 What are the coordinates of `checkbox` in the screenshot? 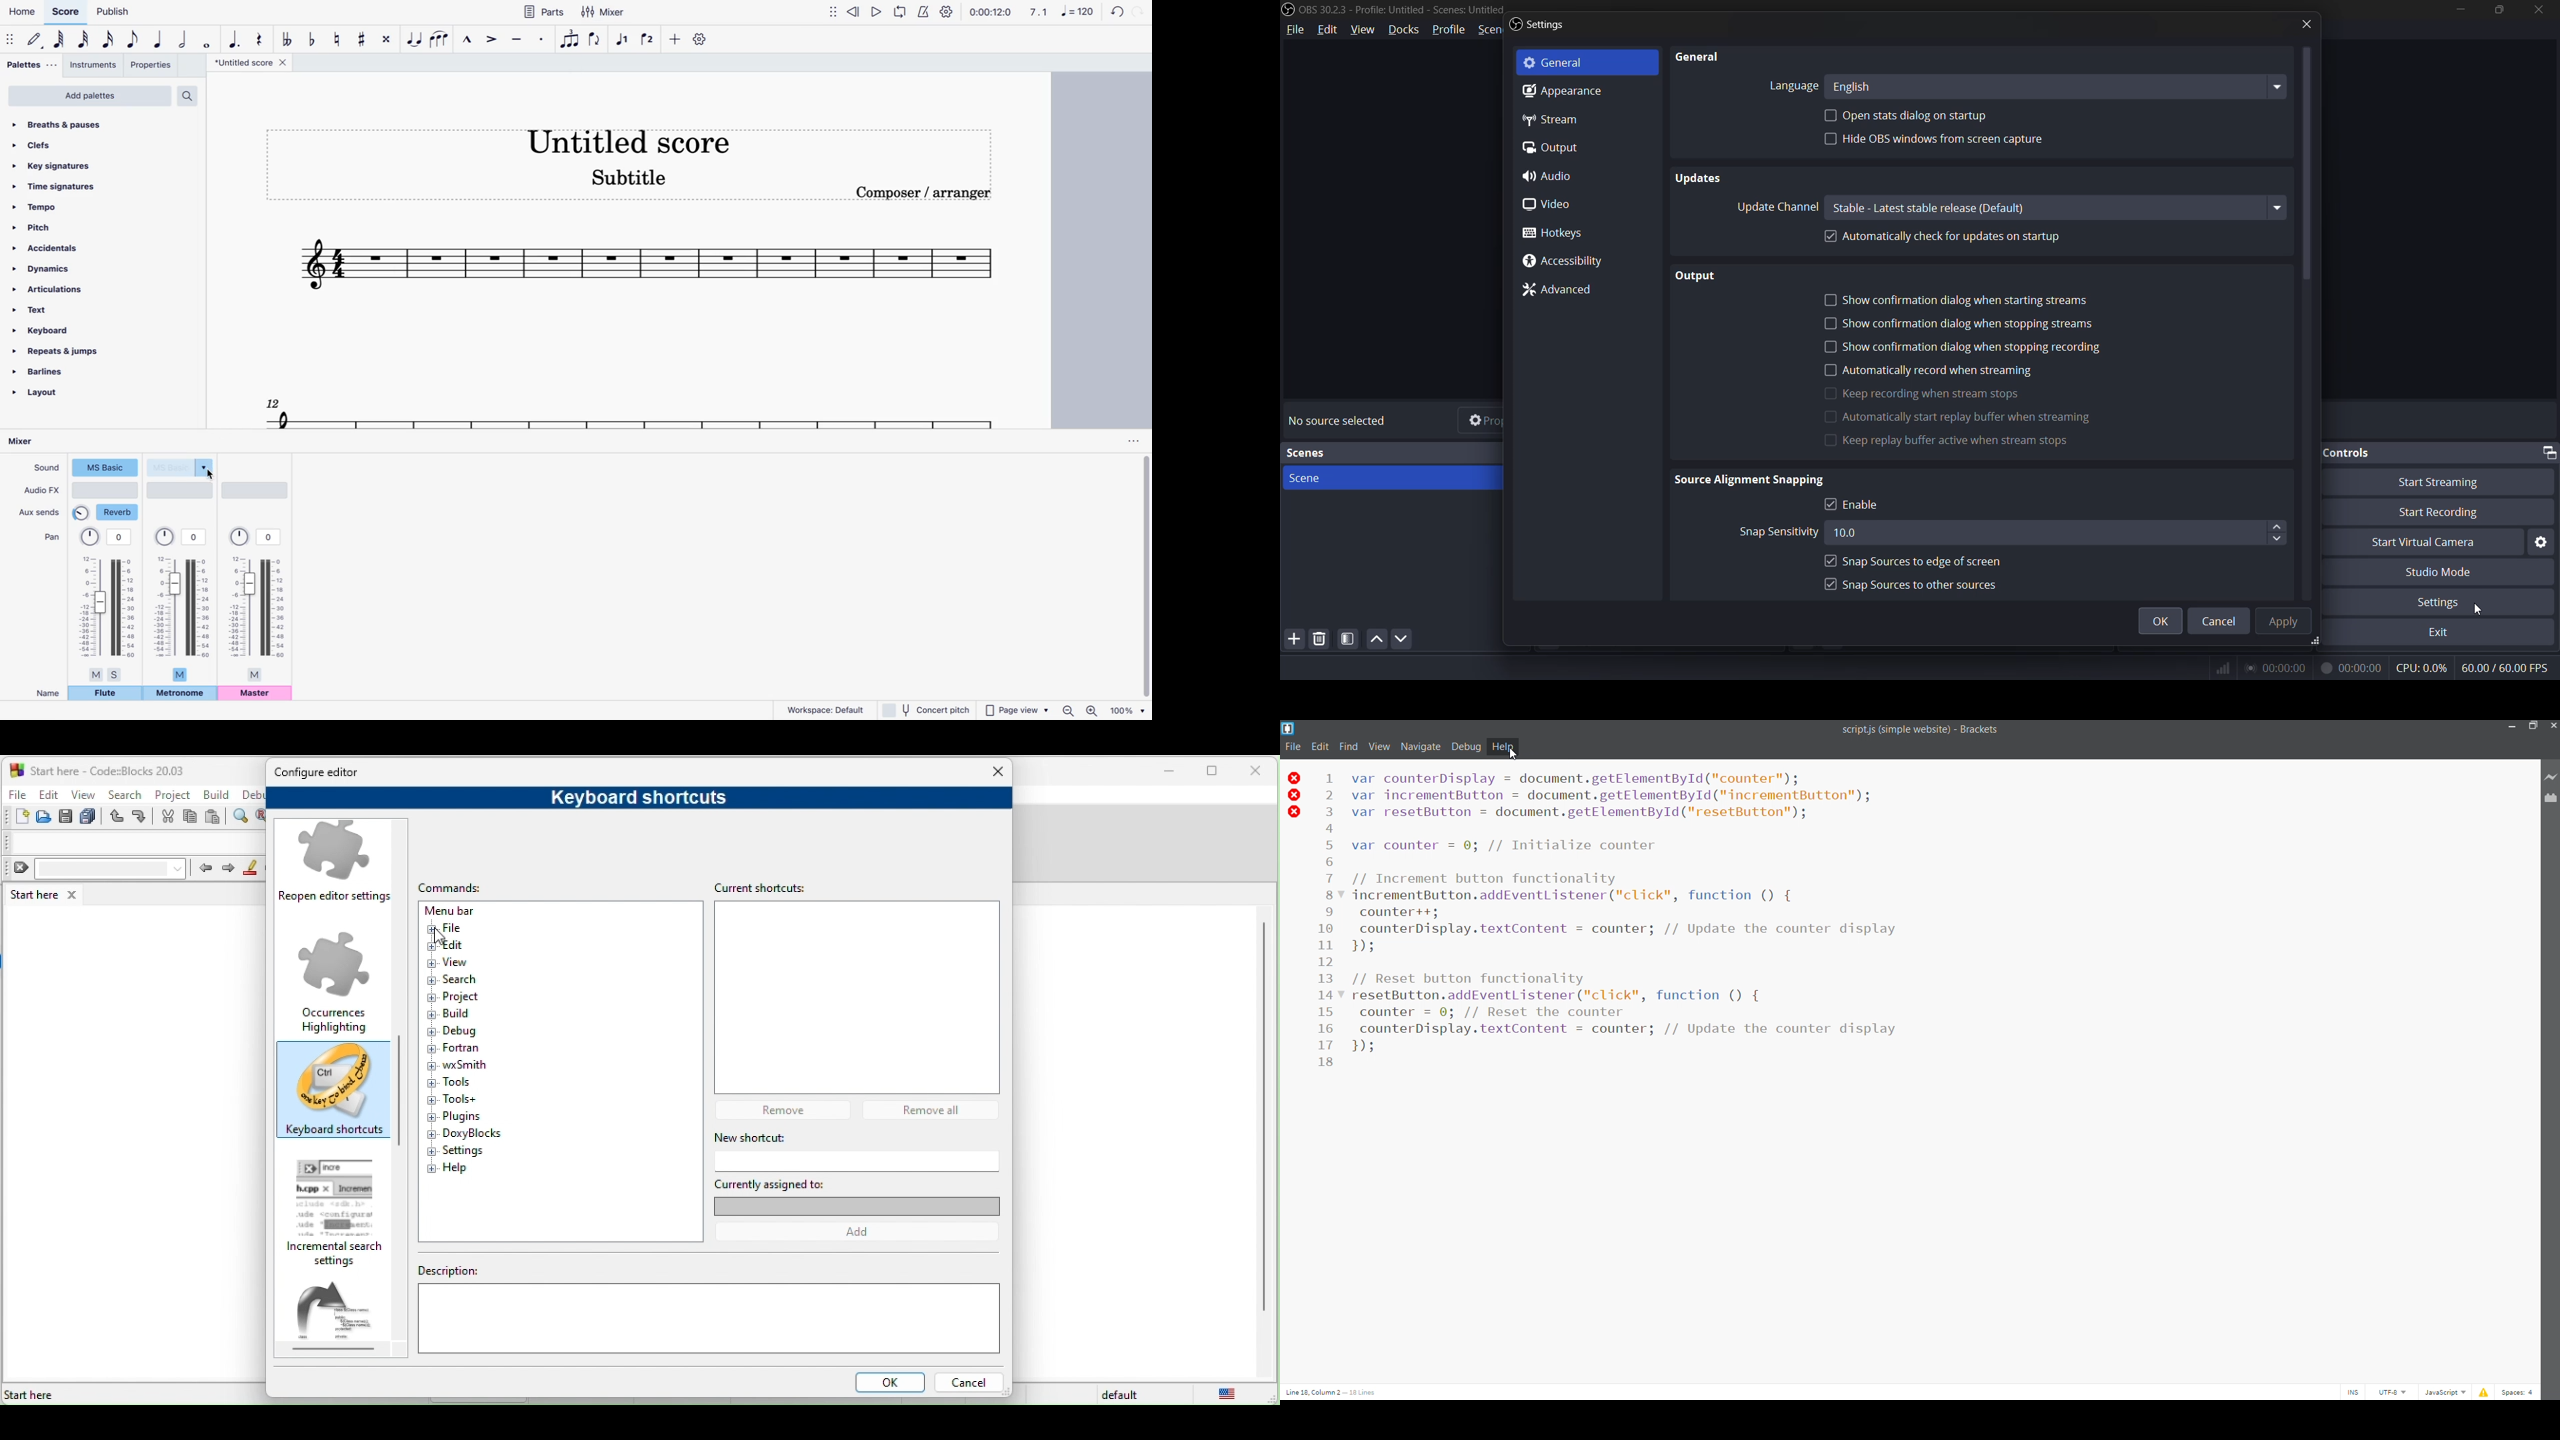 It's located at (1832, 235).